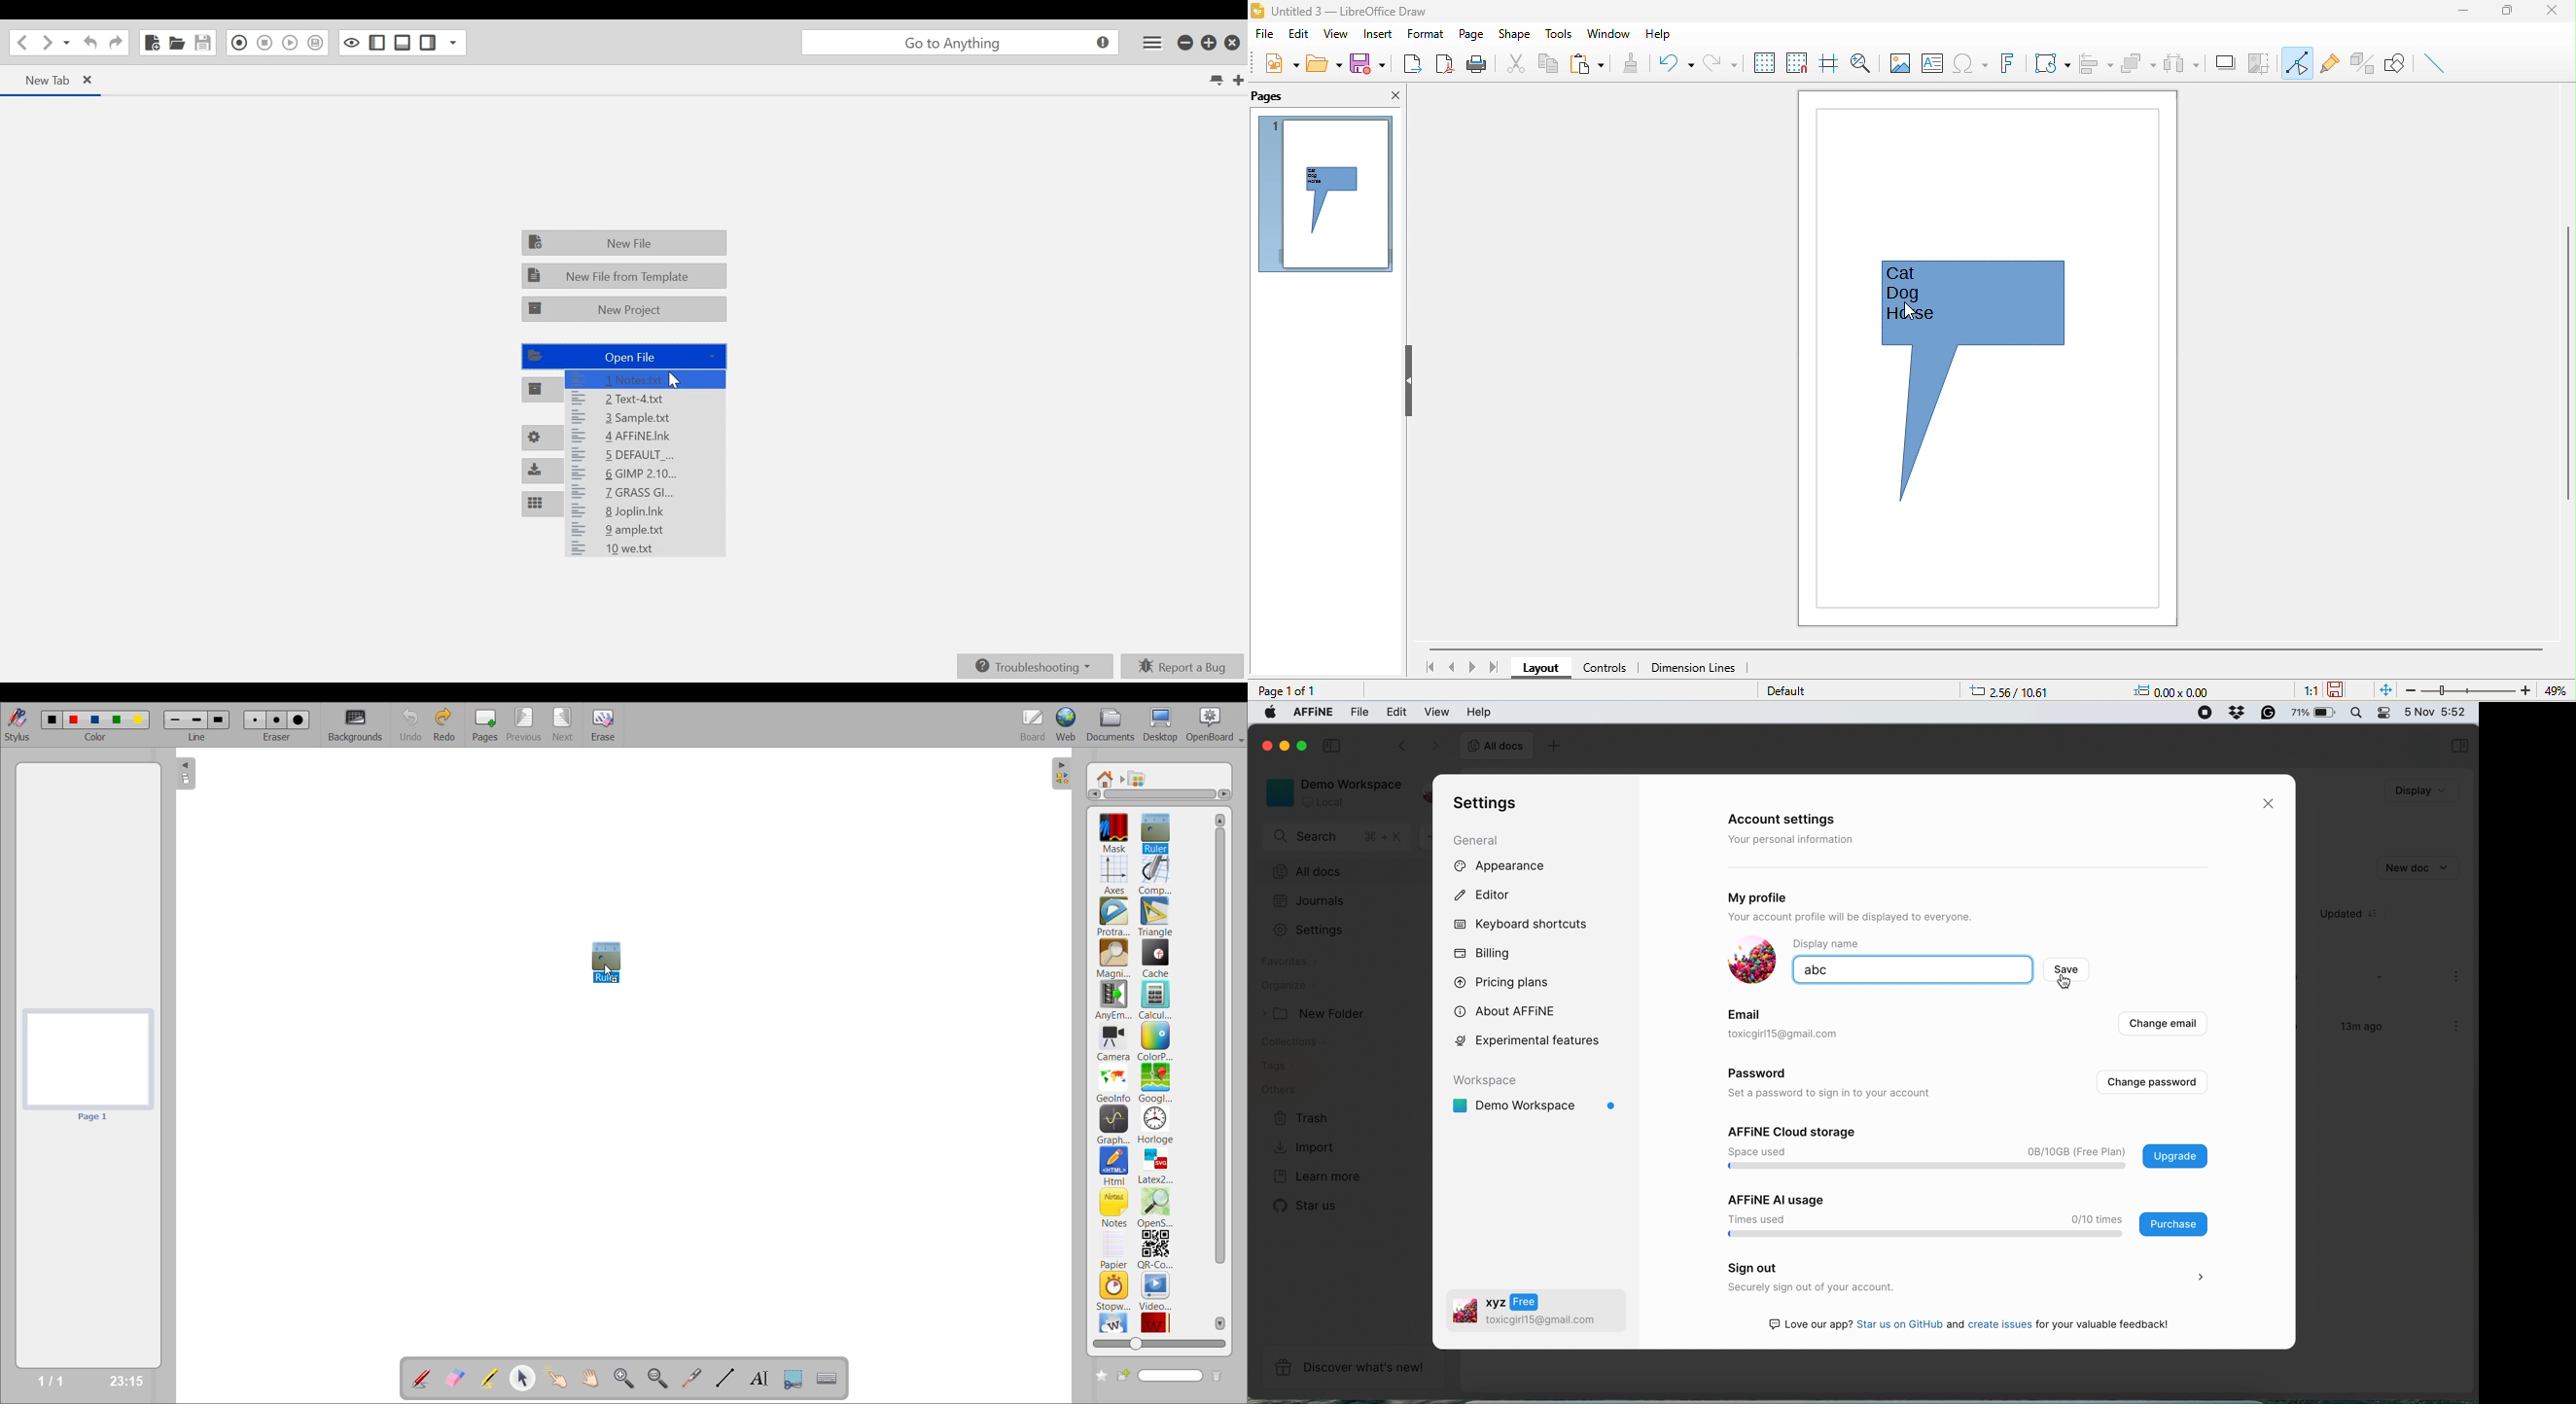  Describe the element at coordinates (1514, 63) in the screenshot. I see `cut` at that location.